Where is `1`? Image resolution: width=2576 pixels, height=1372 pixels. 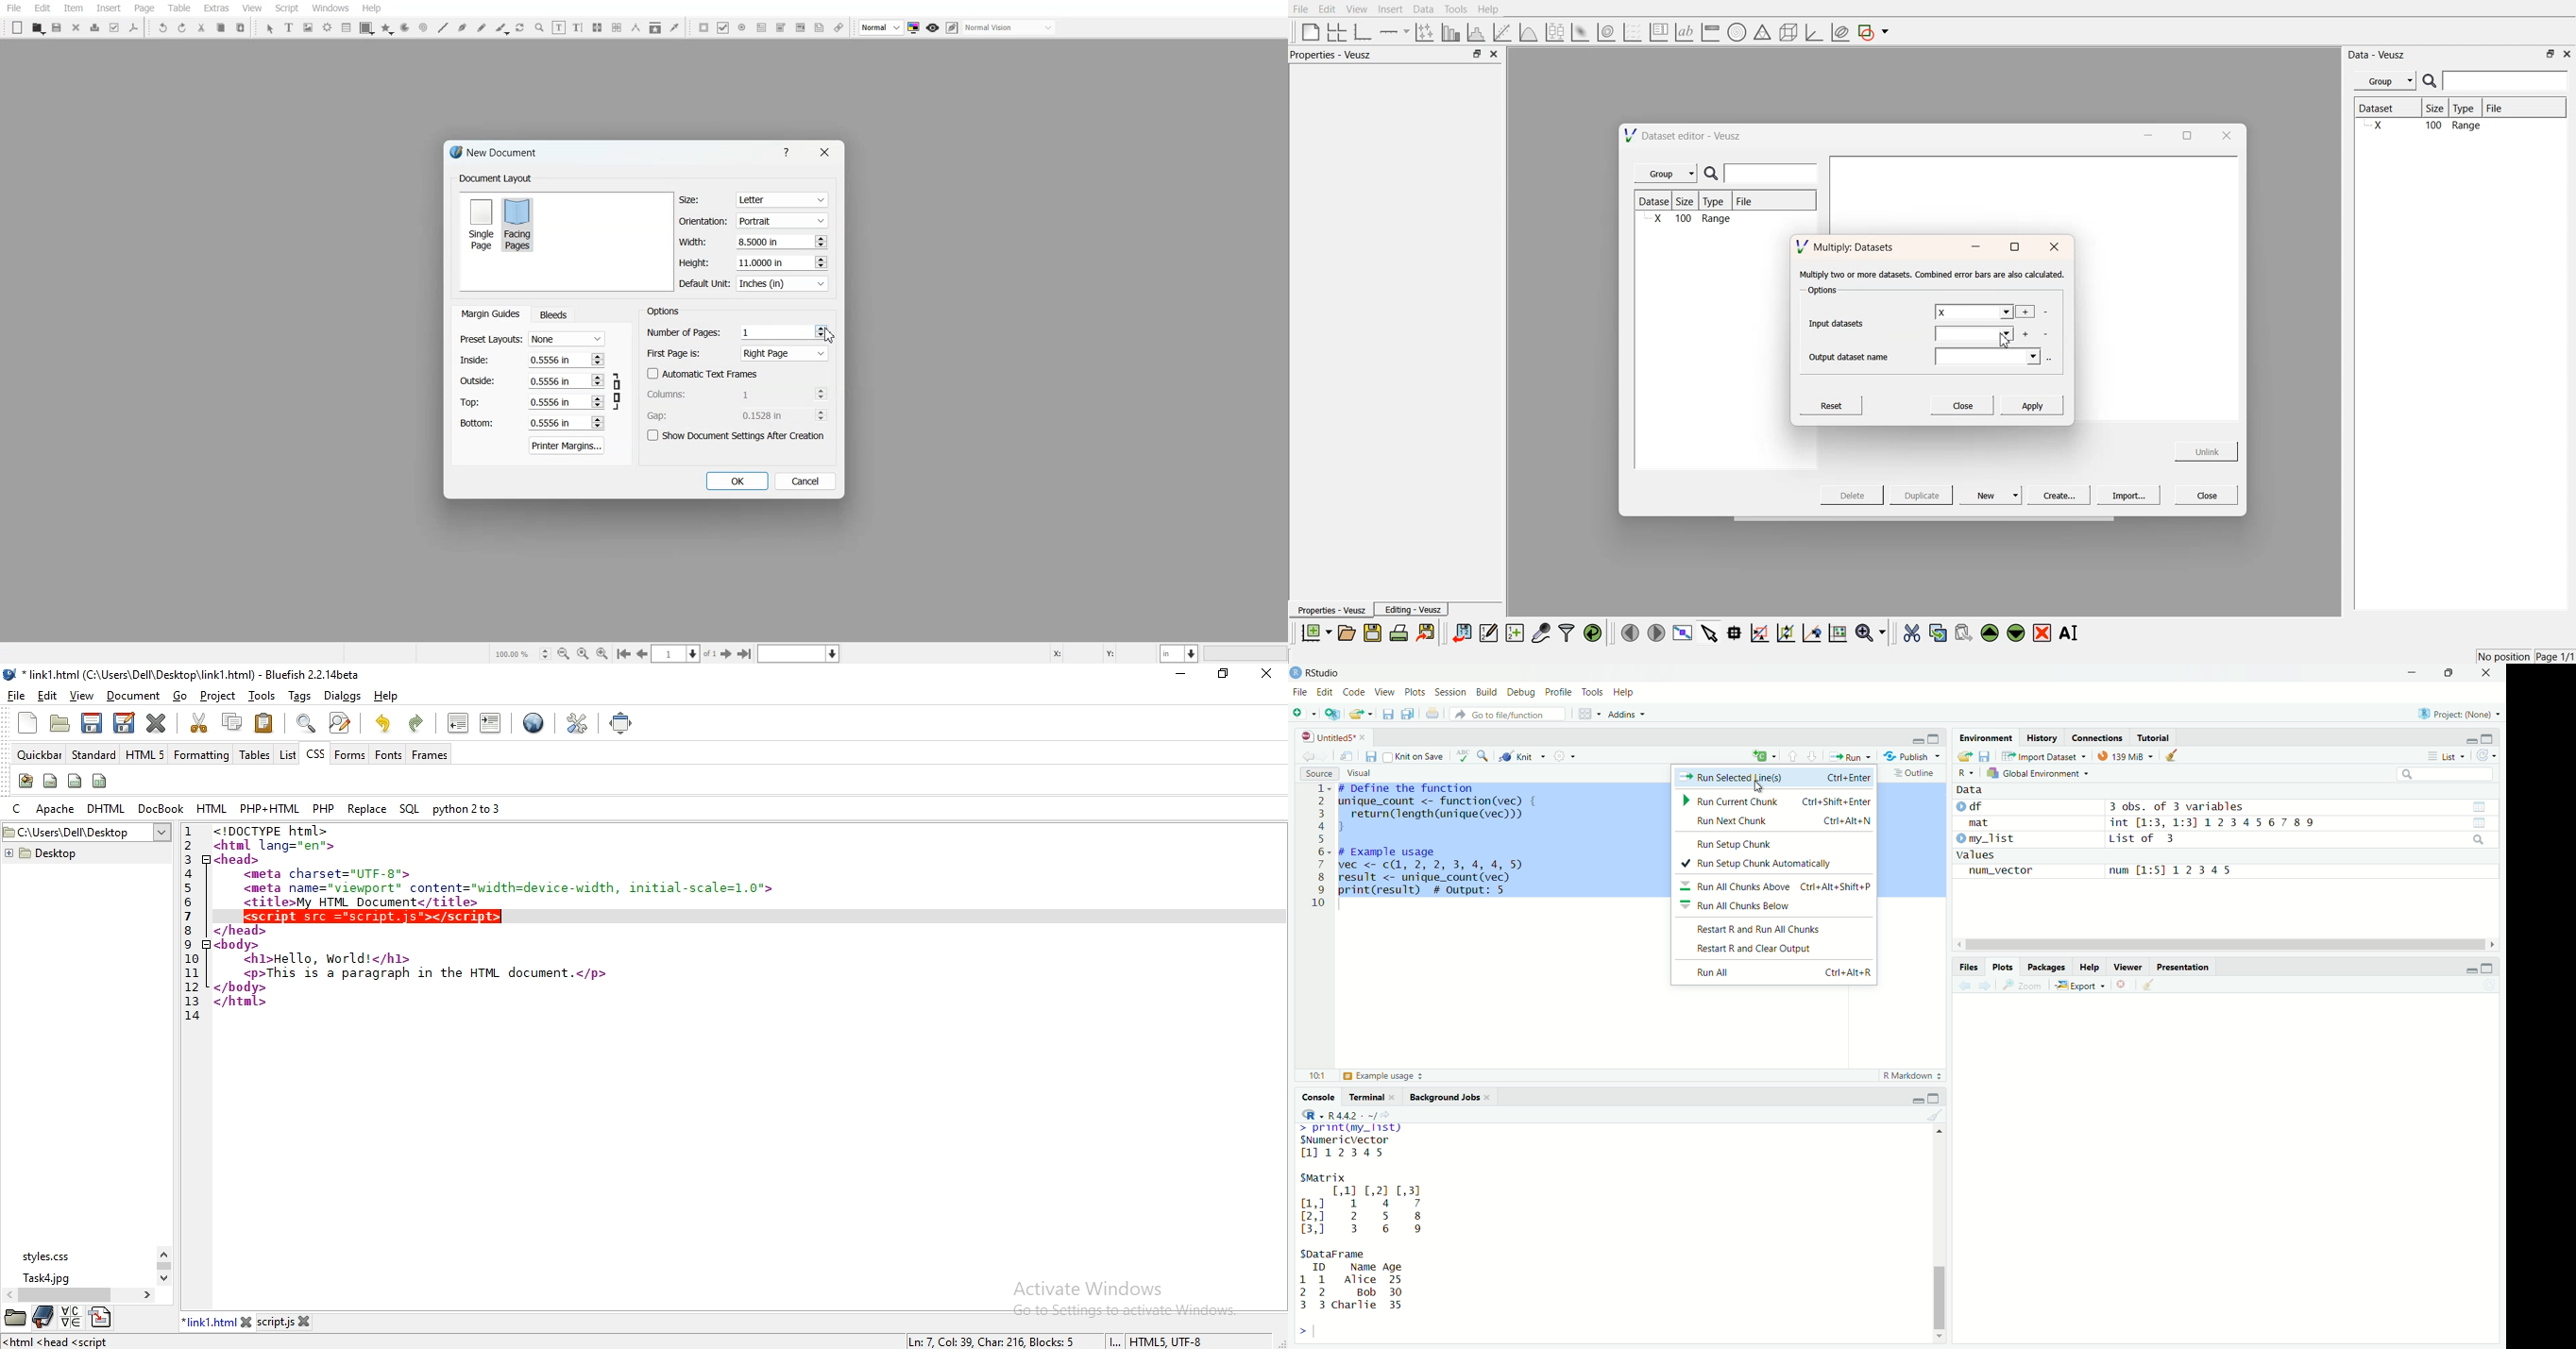 1 is located at coordinates (765, 394).